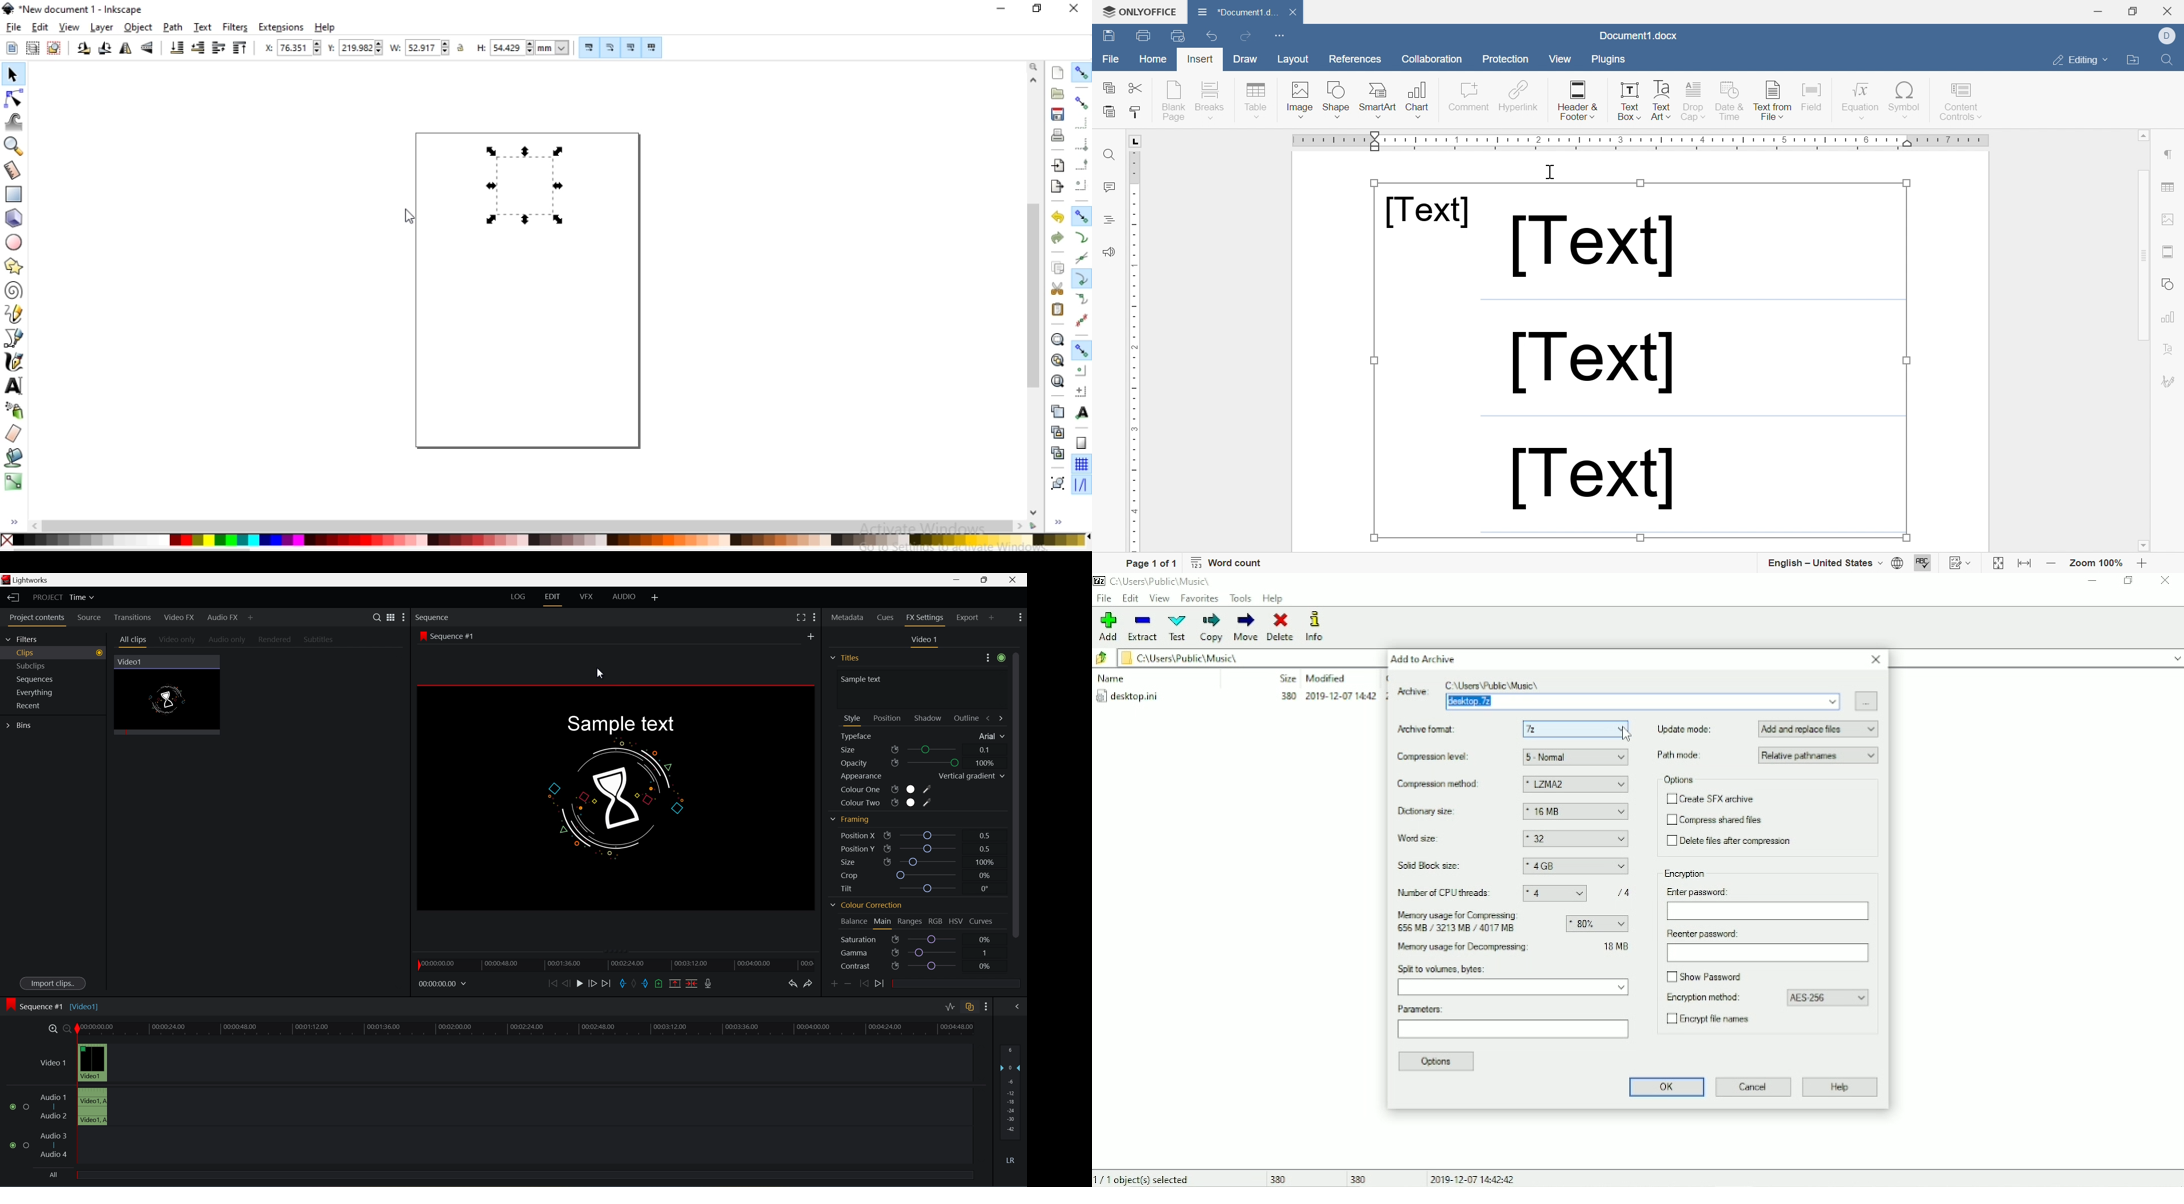 The height and width of the screenshot is (1204, 2184). What do you see at coordinates (662, 984) in the screenshot?
I see `add a cue at the current position` at bounding box center [662, 984].